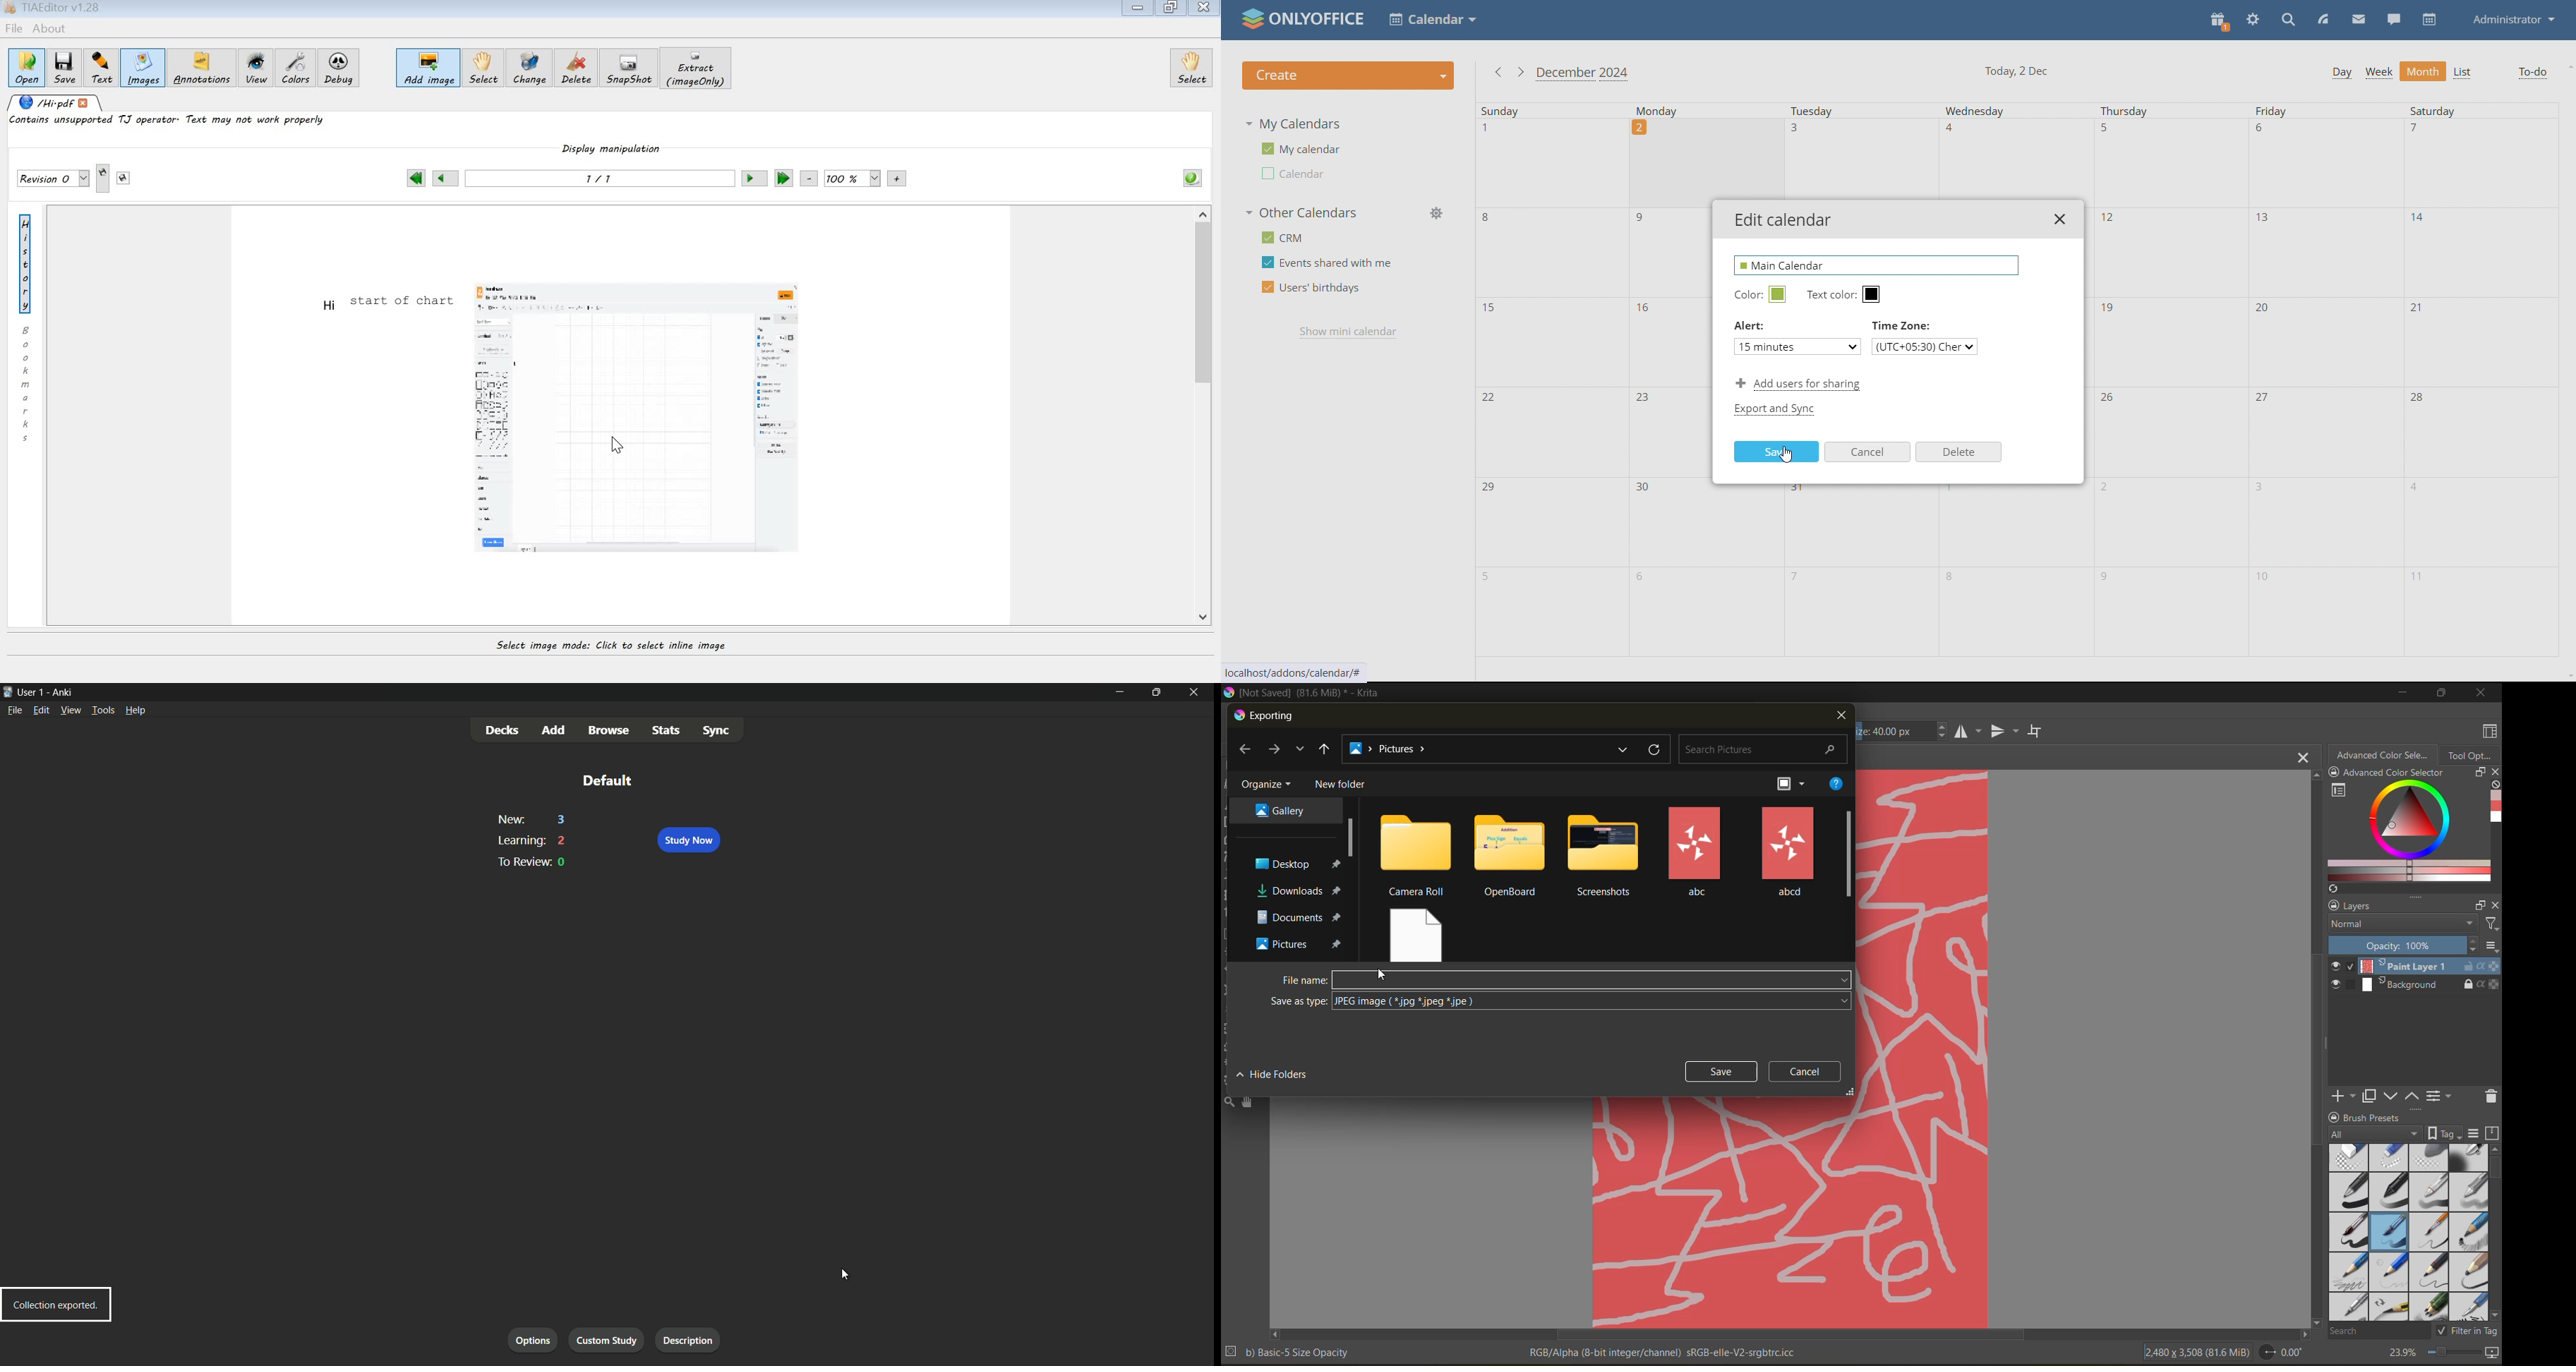  I want to click on flip vertically, so click(2002, 732).